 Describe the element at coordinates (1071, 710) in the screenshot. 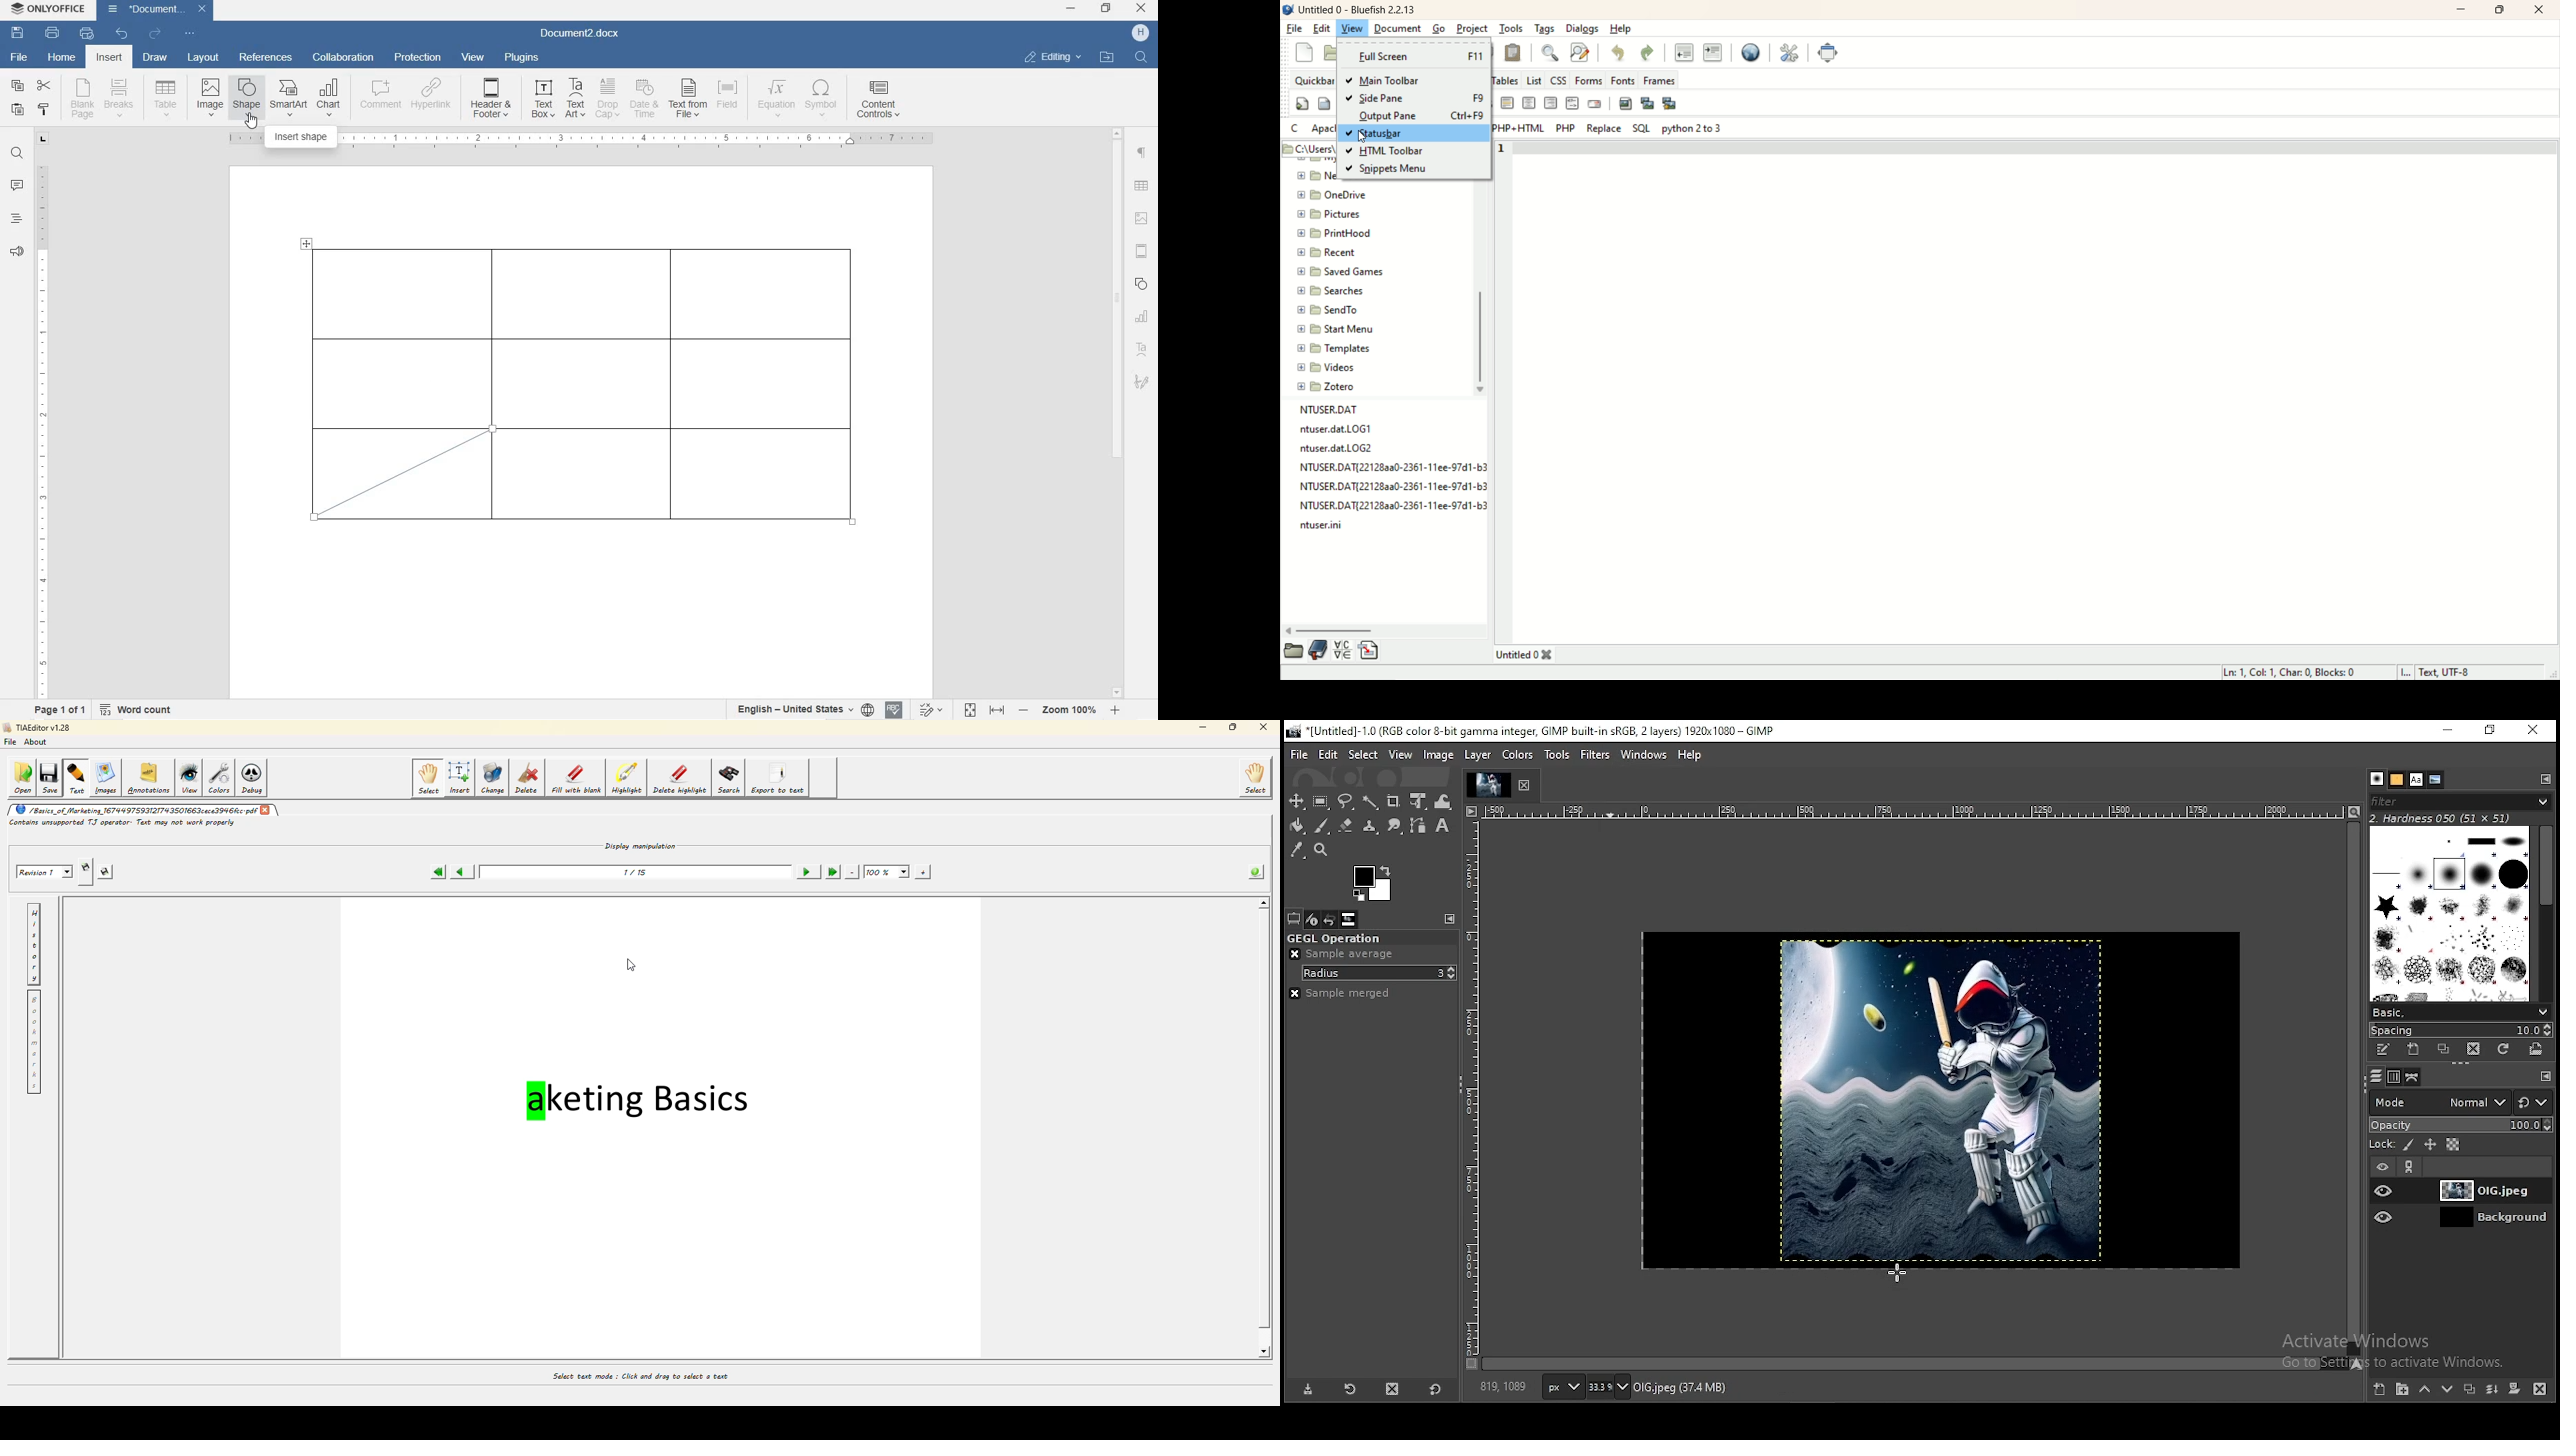

I see `zoom in or out` at that location.